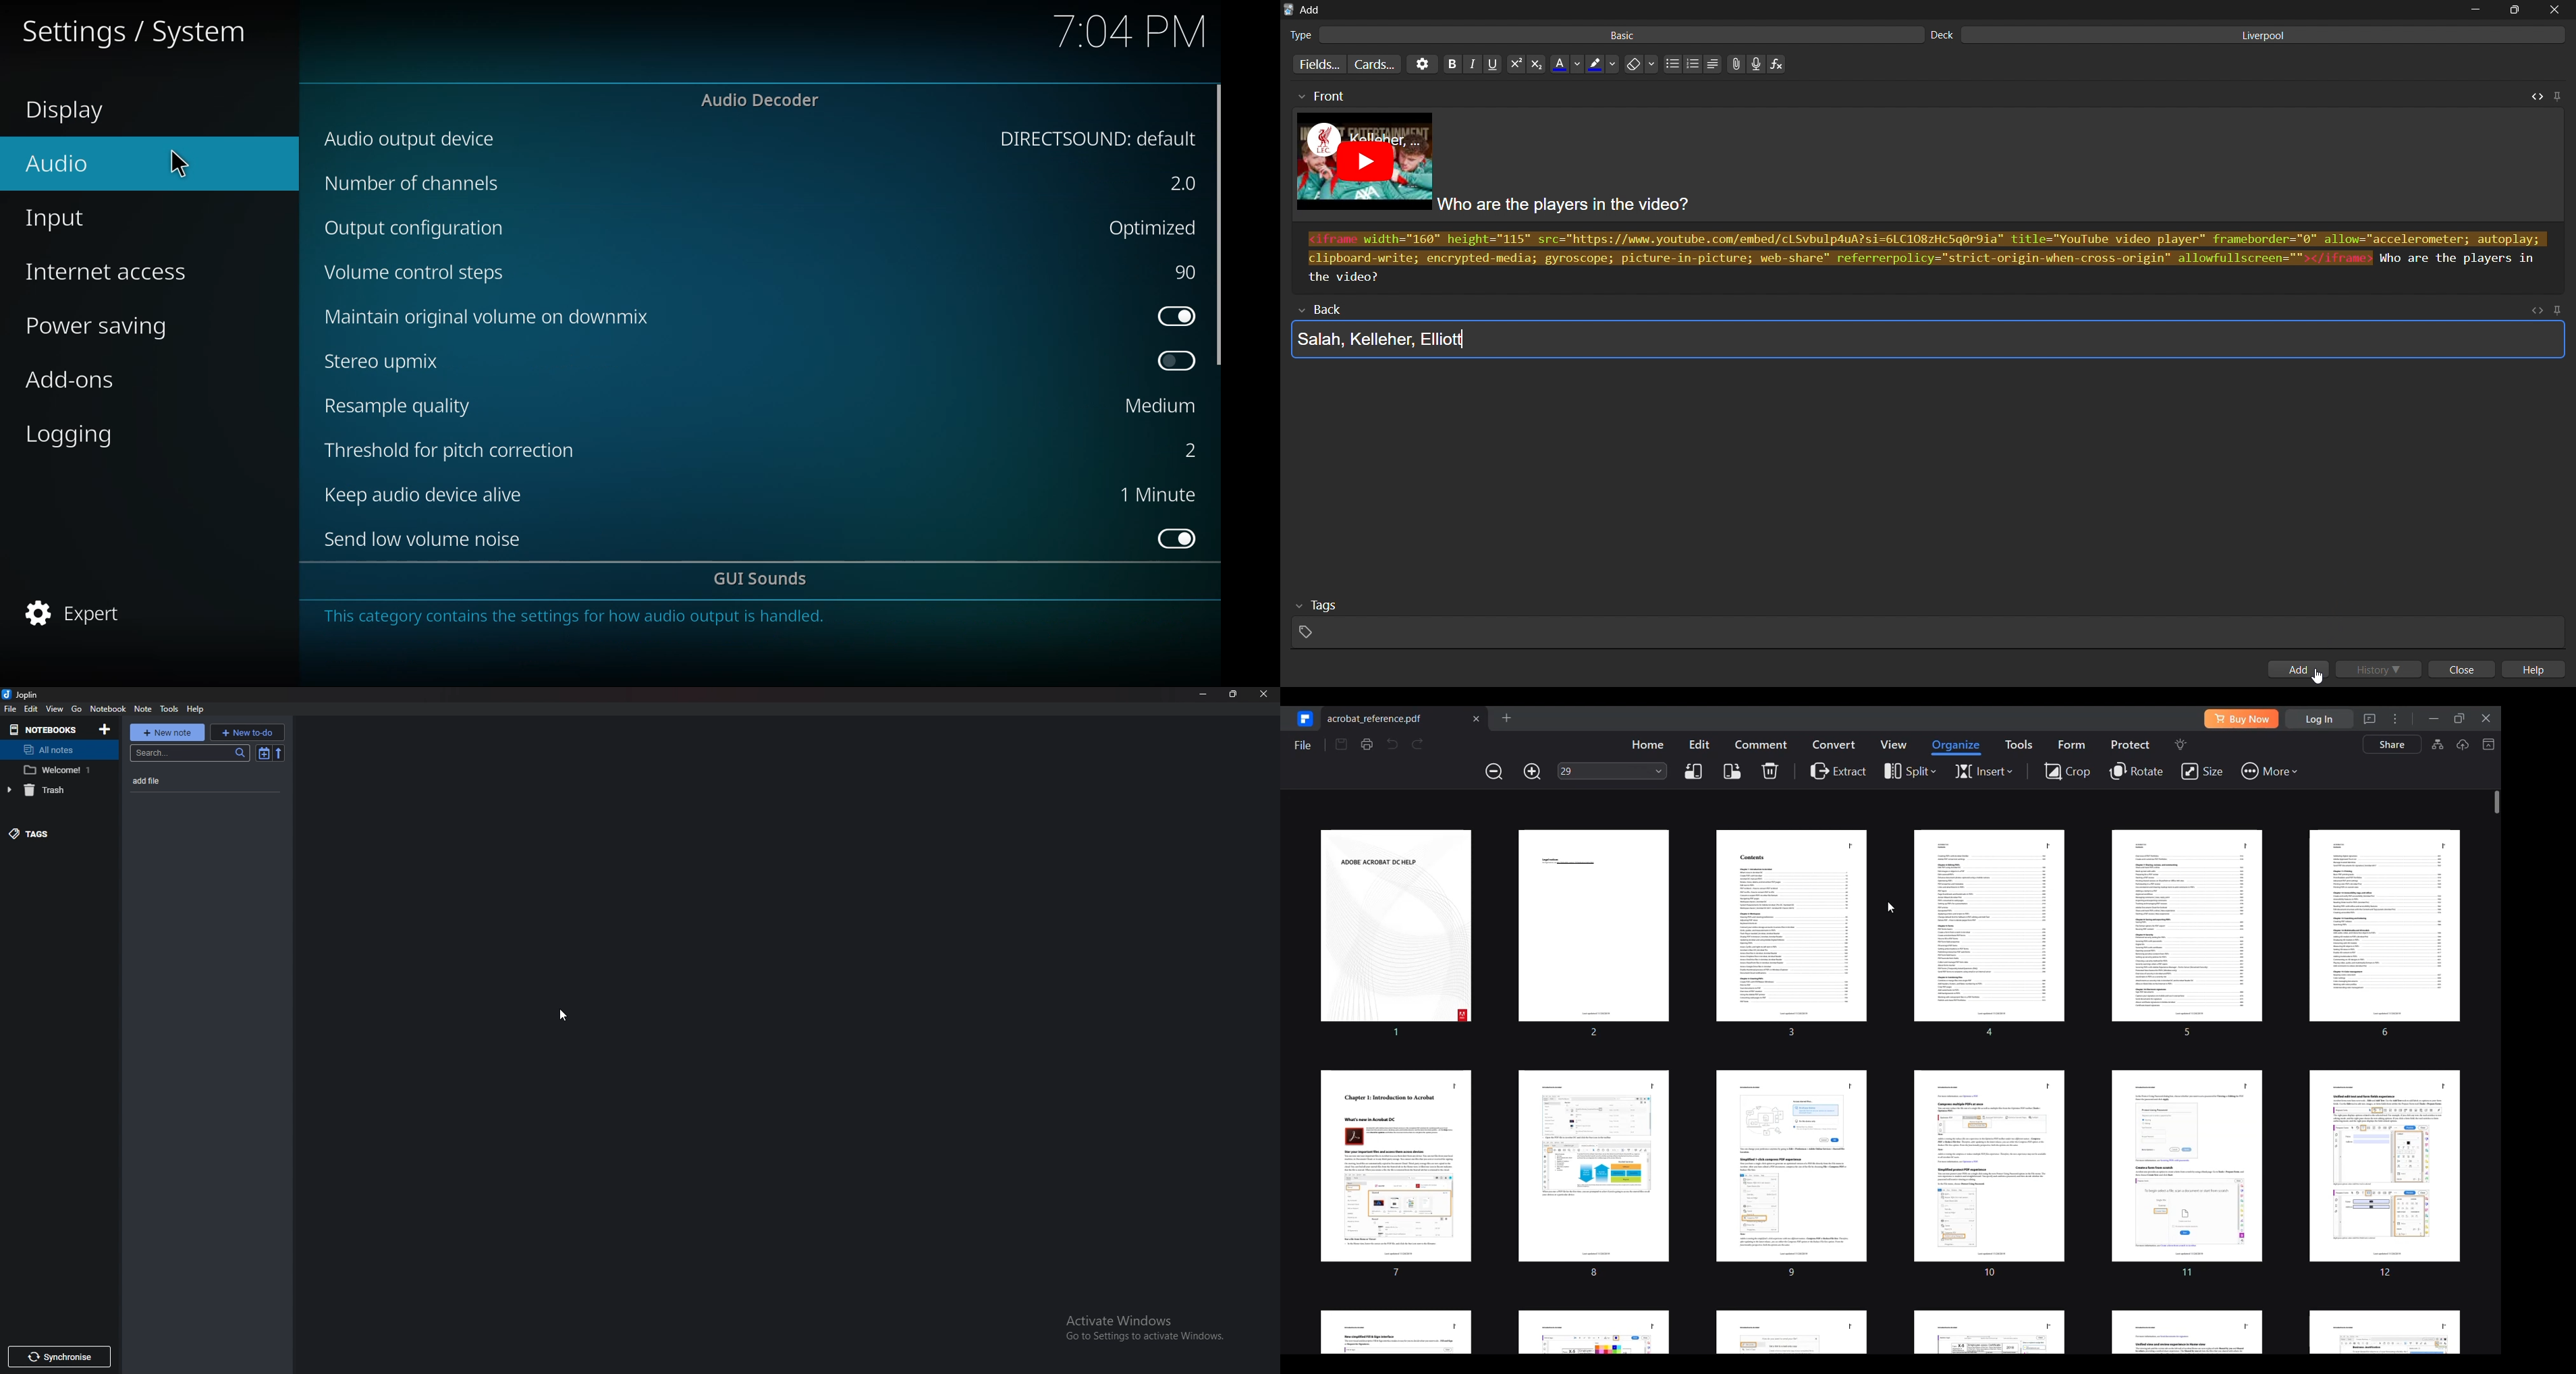  What do you see at coordinates (279, 753) in the screenshot?
I see `Reverse sort order` at bounding box center [279, 753].